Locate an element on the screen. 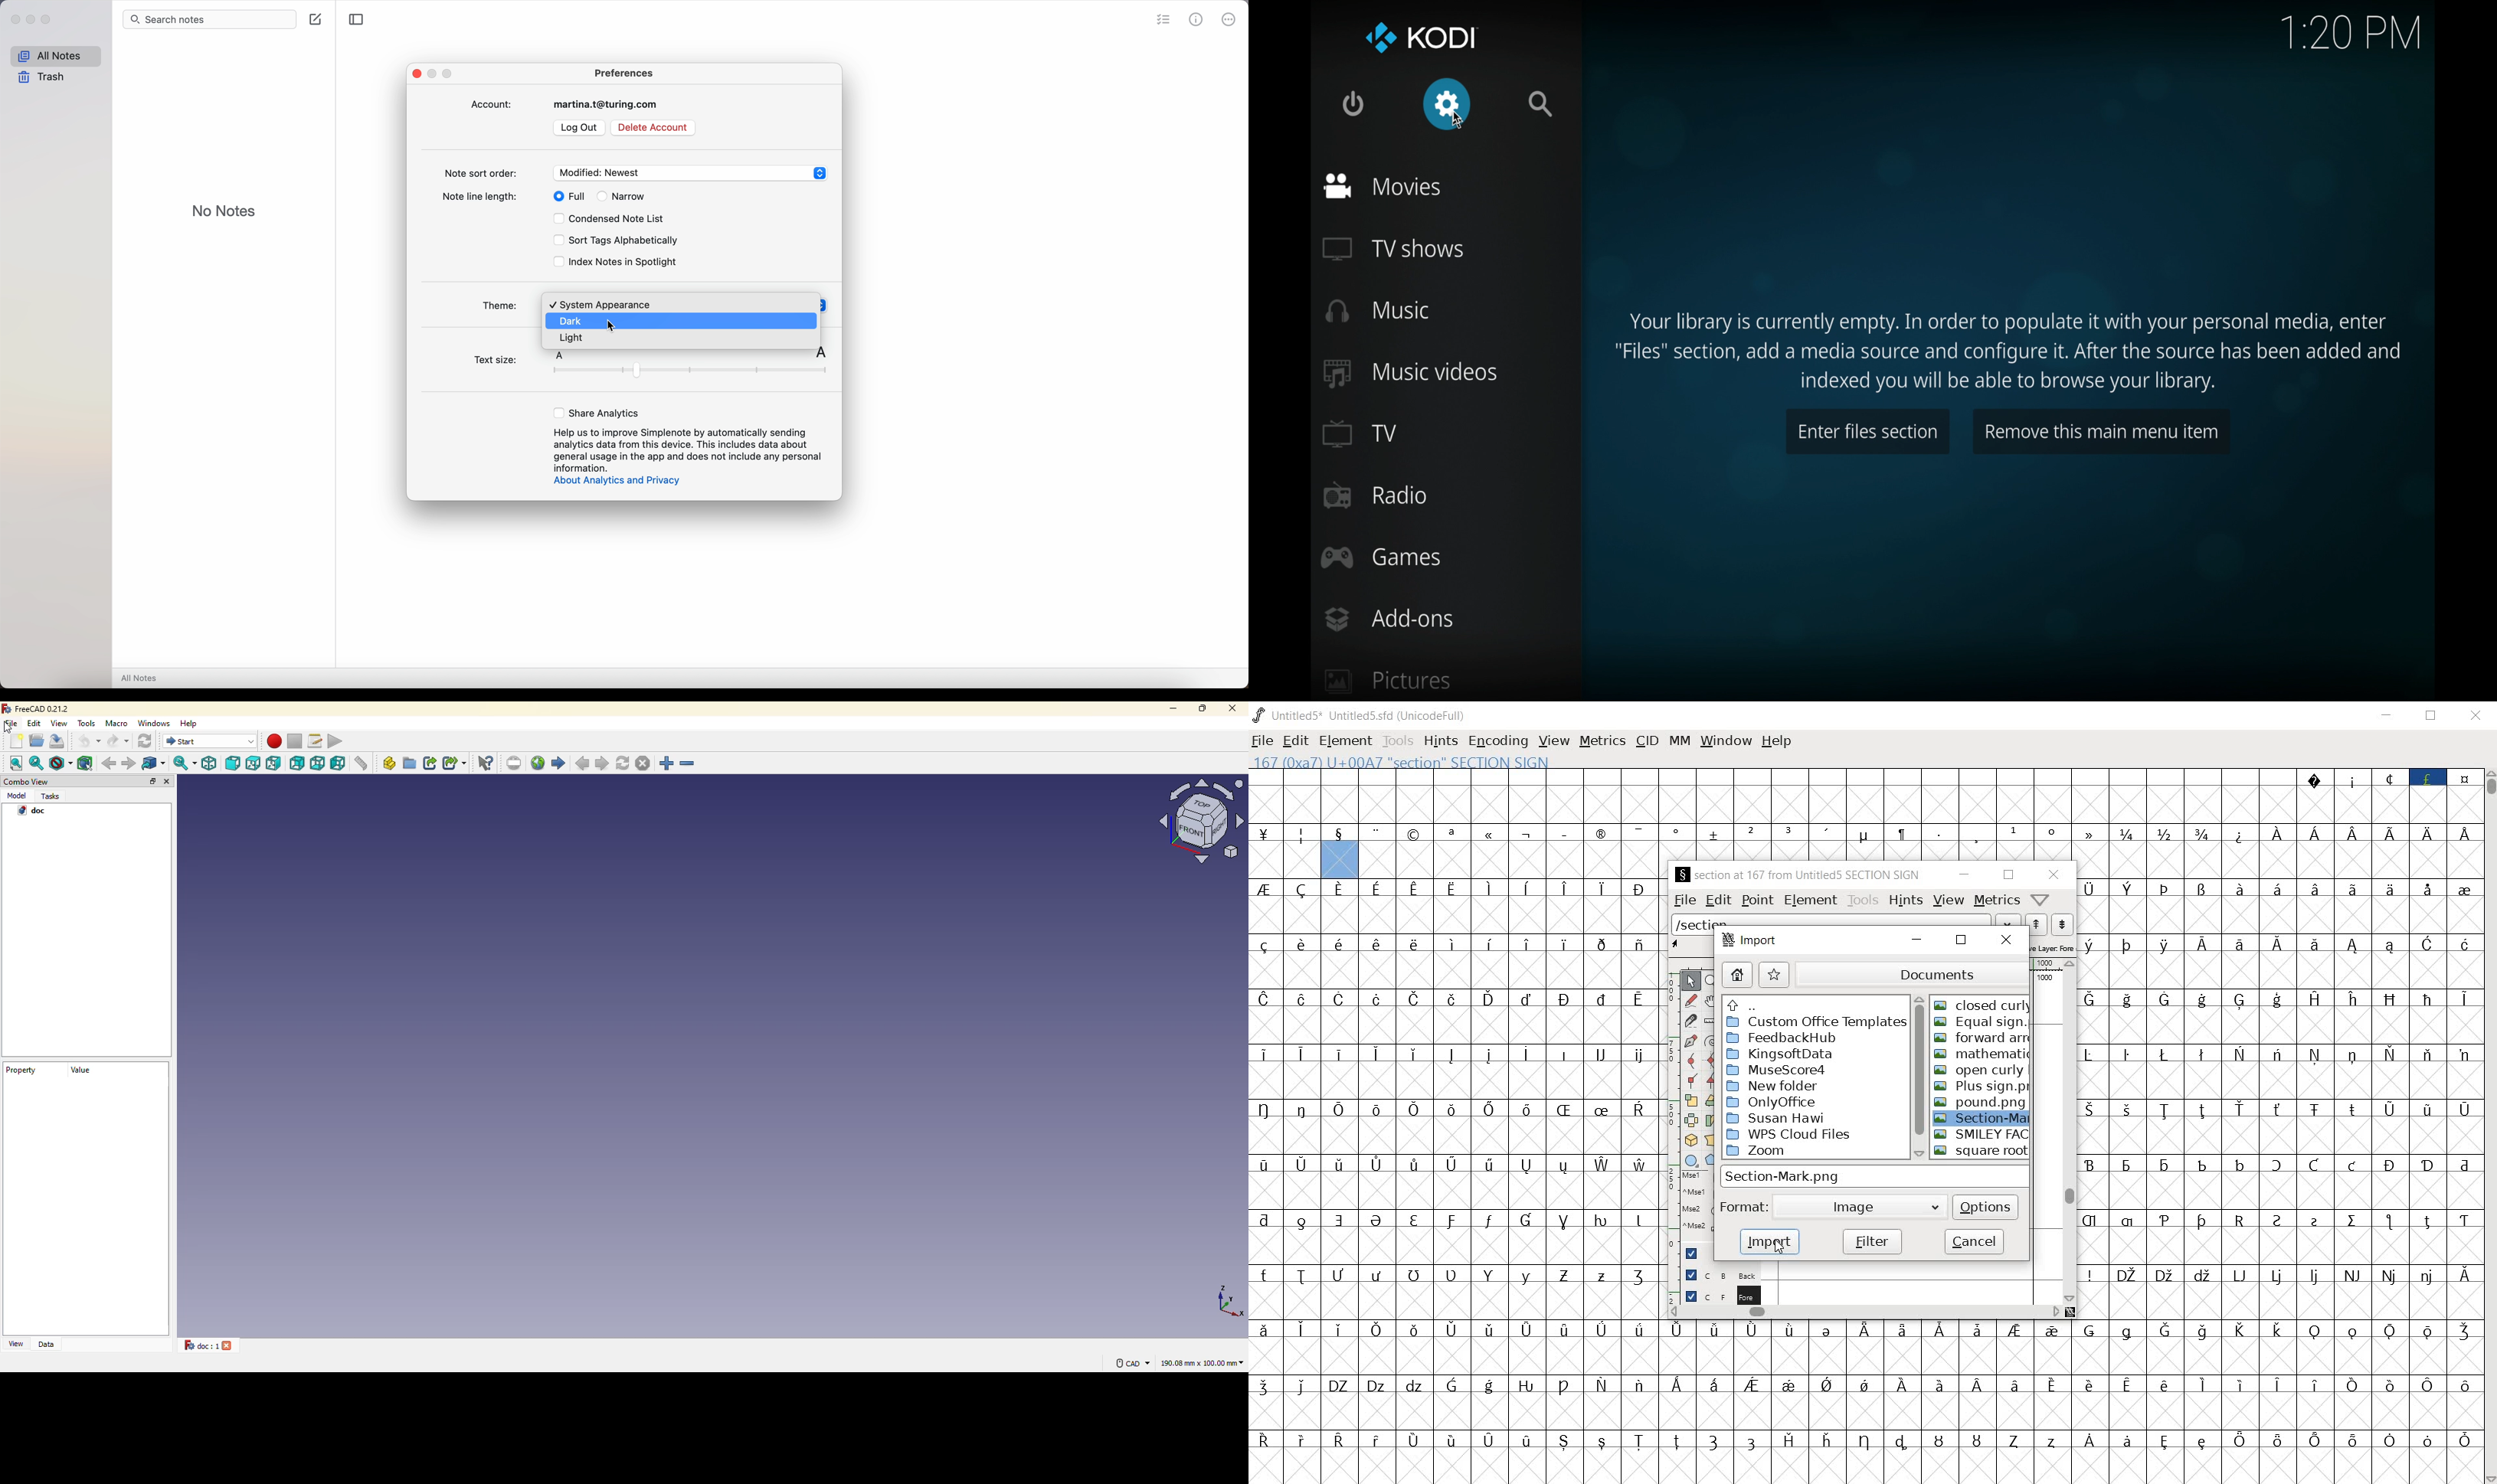  delete account is located at coordinates (652, 127).